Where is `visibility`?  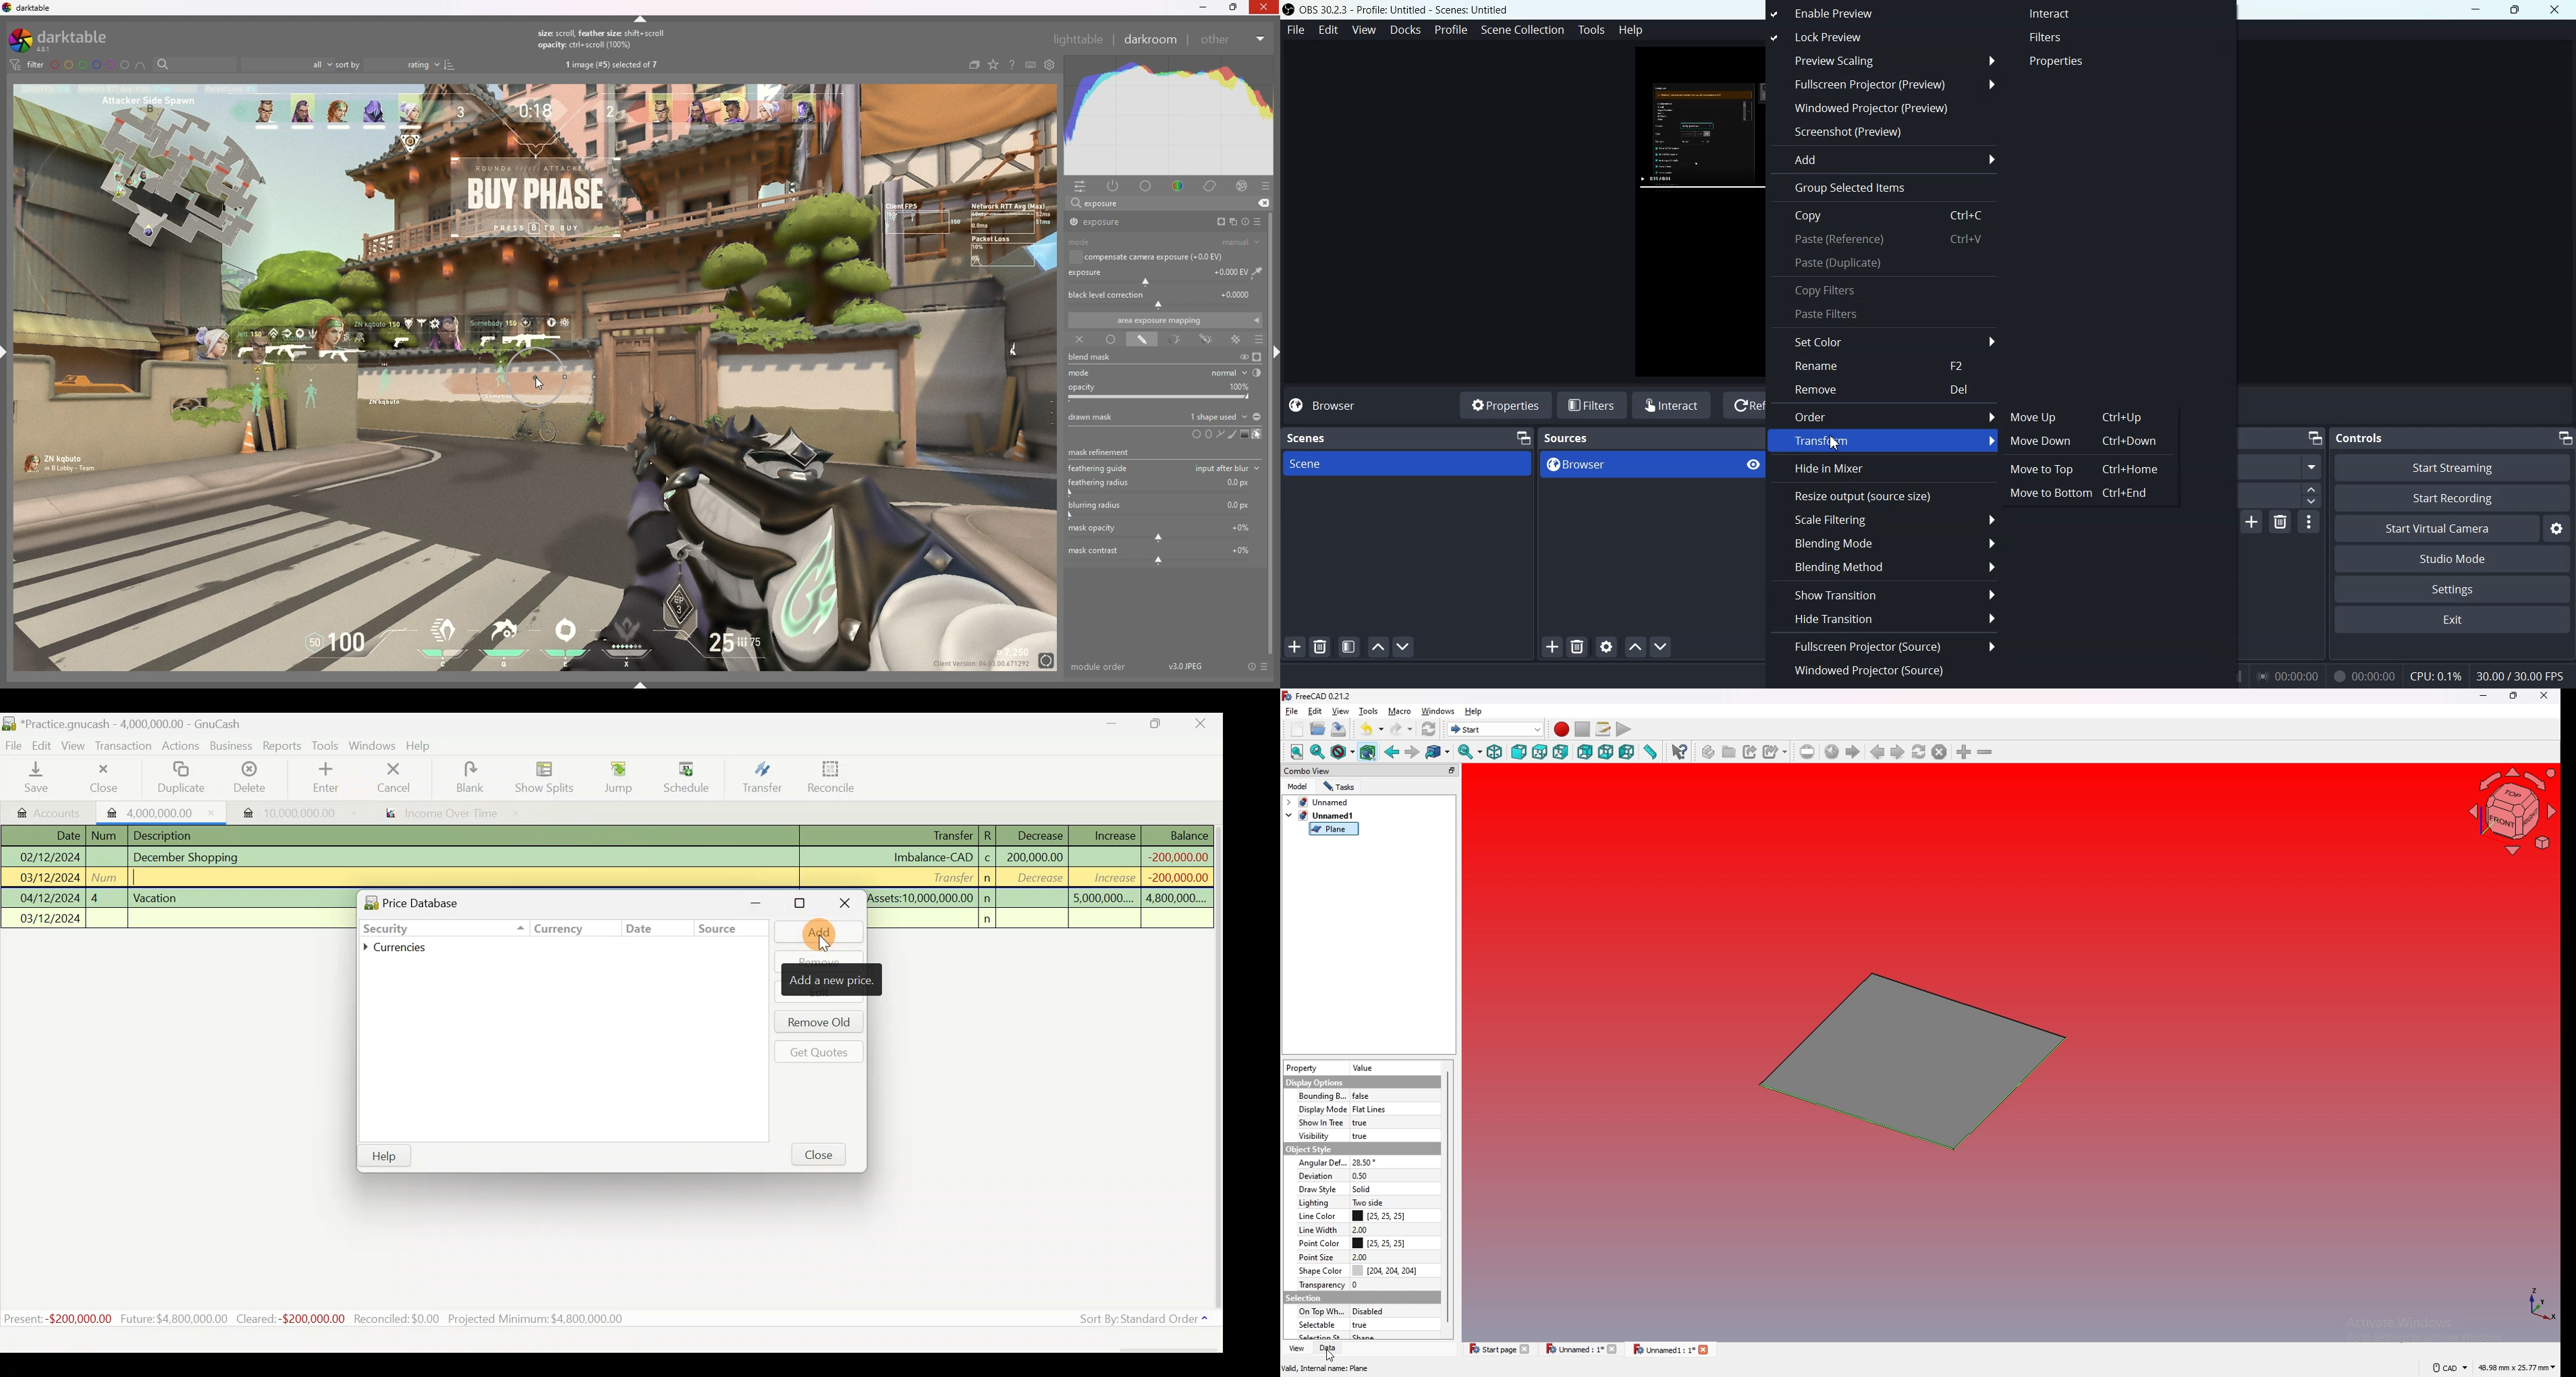
visibility is located at coordinates (1314, 1135).